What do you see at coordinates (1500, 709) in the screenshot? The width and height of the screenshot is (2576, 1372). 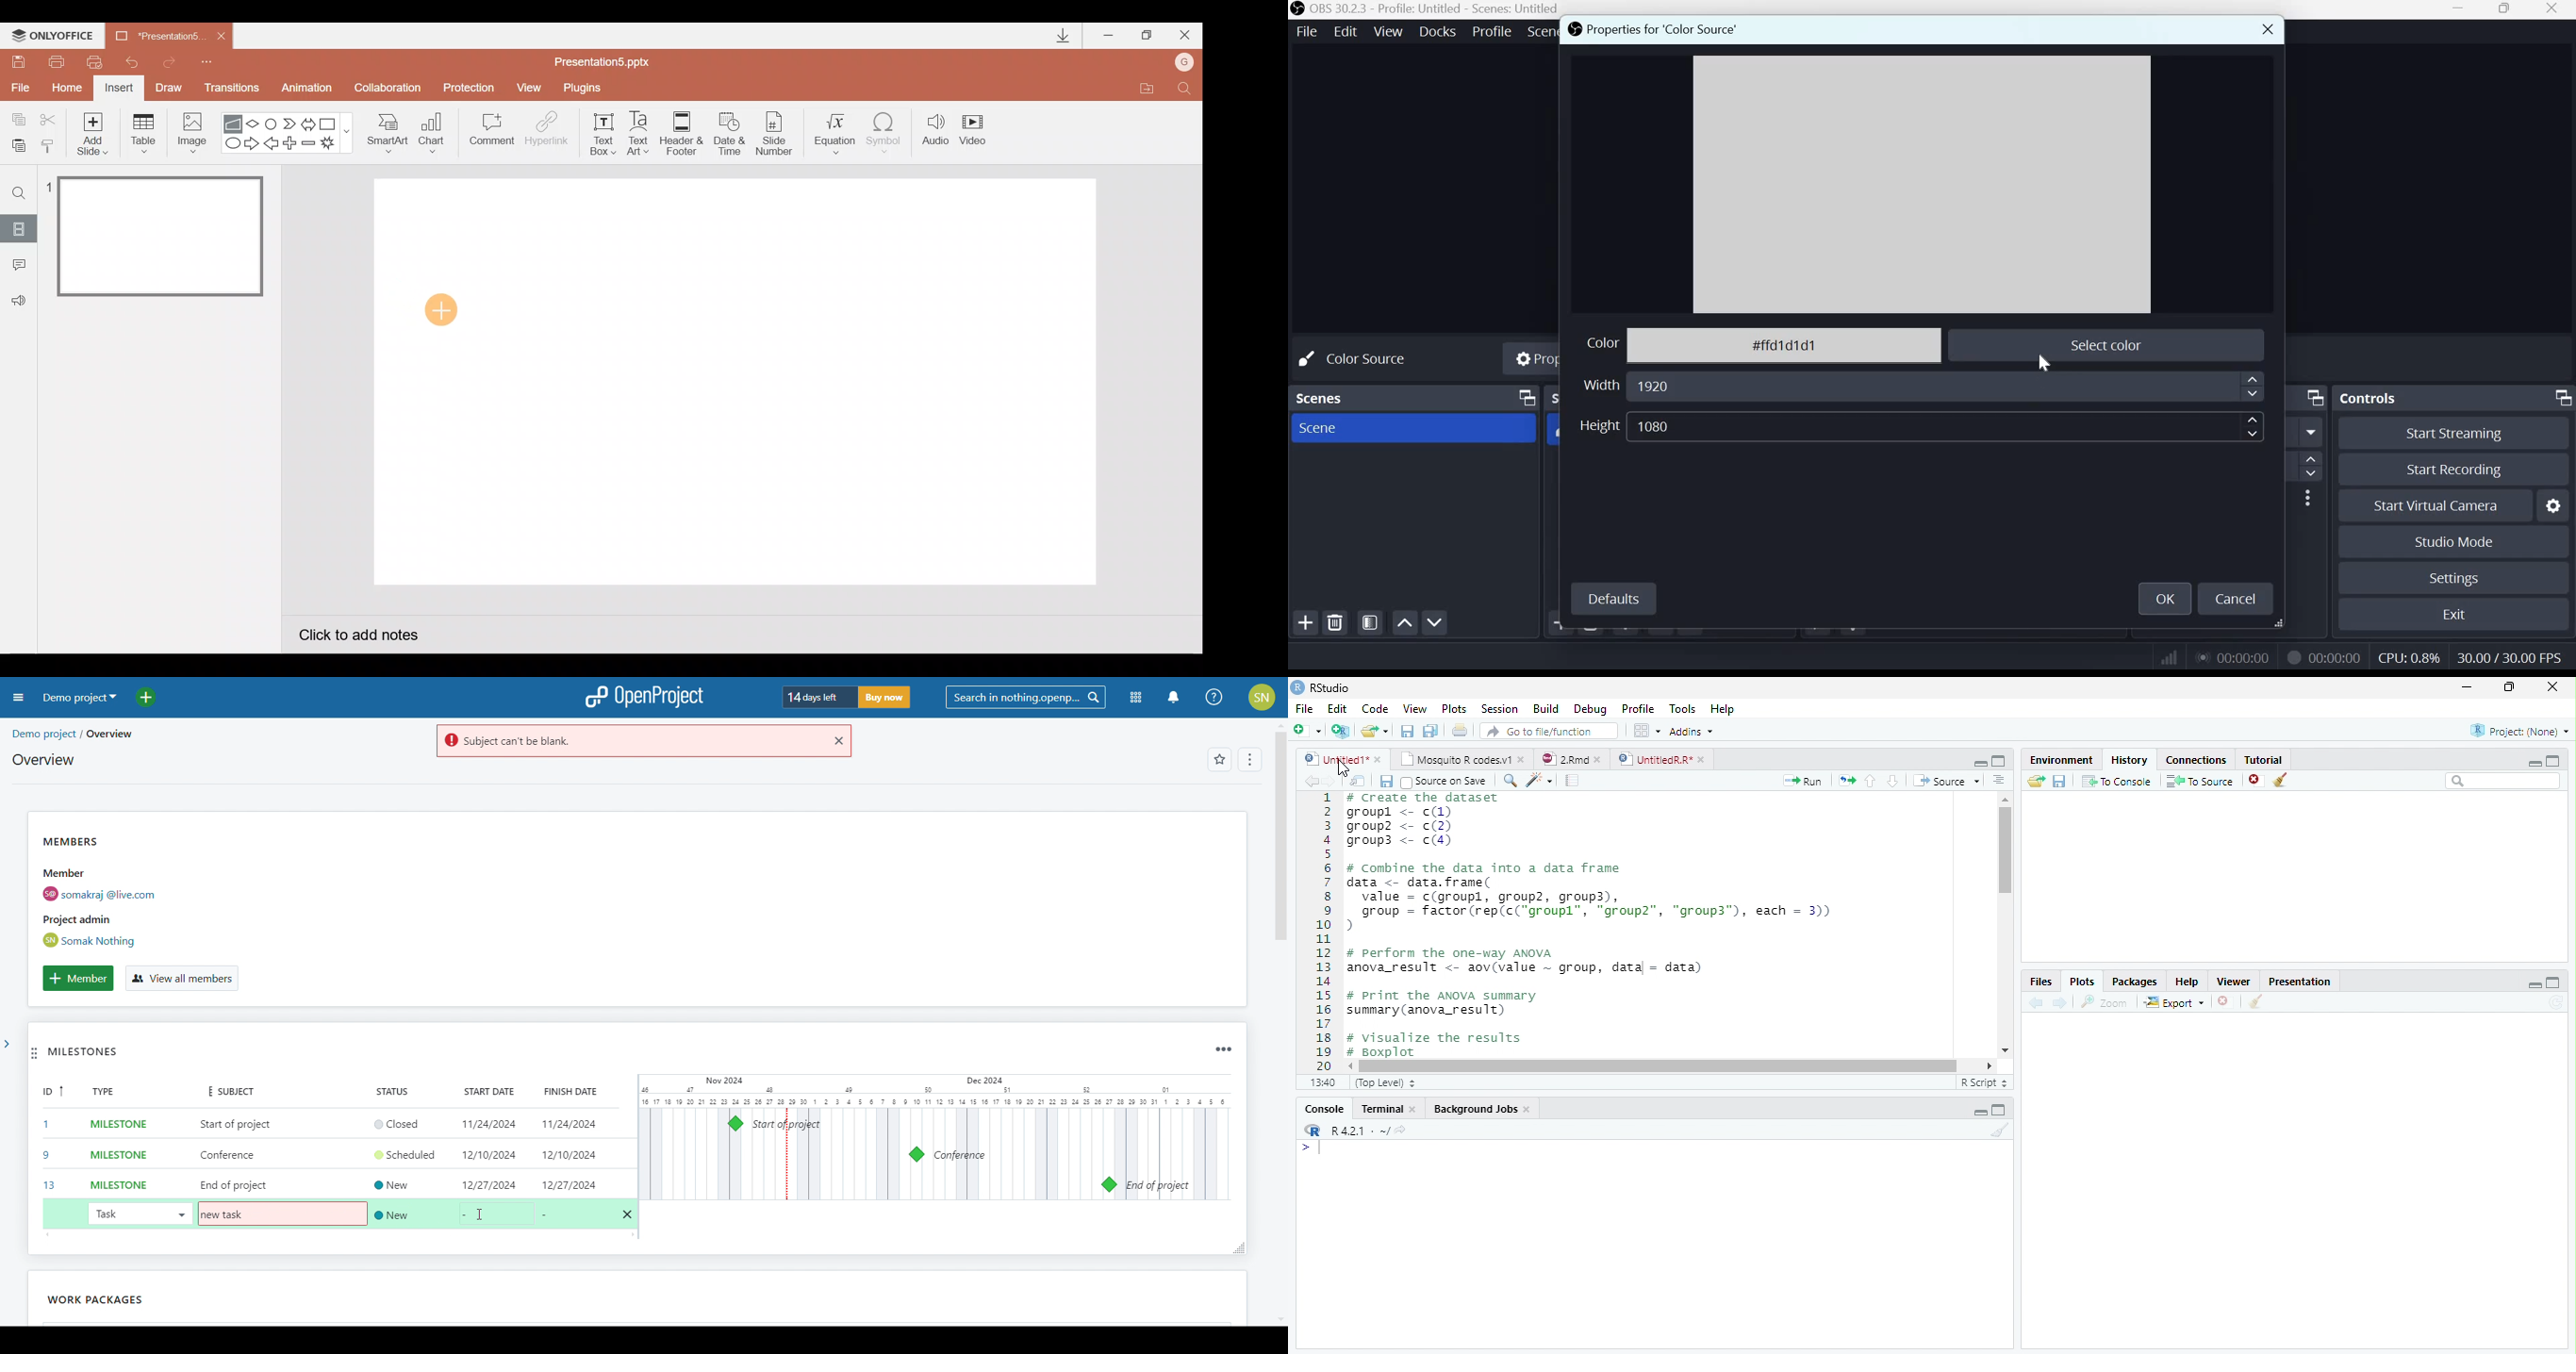 I see `Session` at bounding box center [1500, 709].